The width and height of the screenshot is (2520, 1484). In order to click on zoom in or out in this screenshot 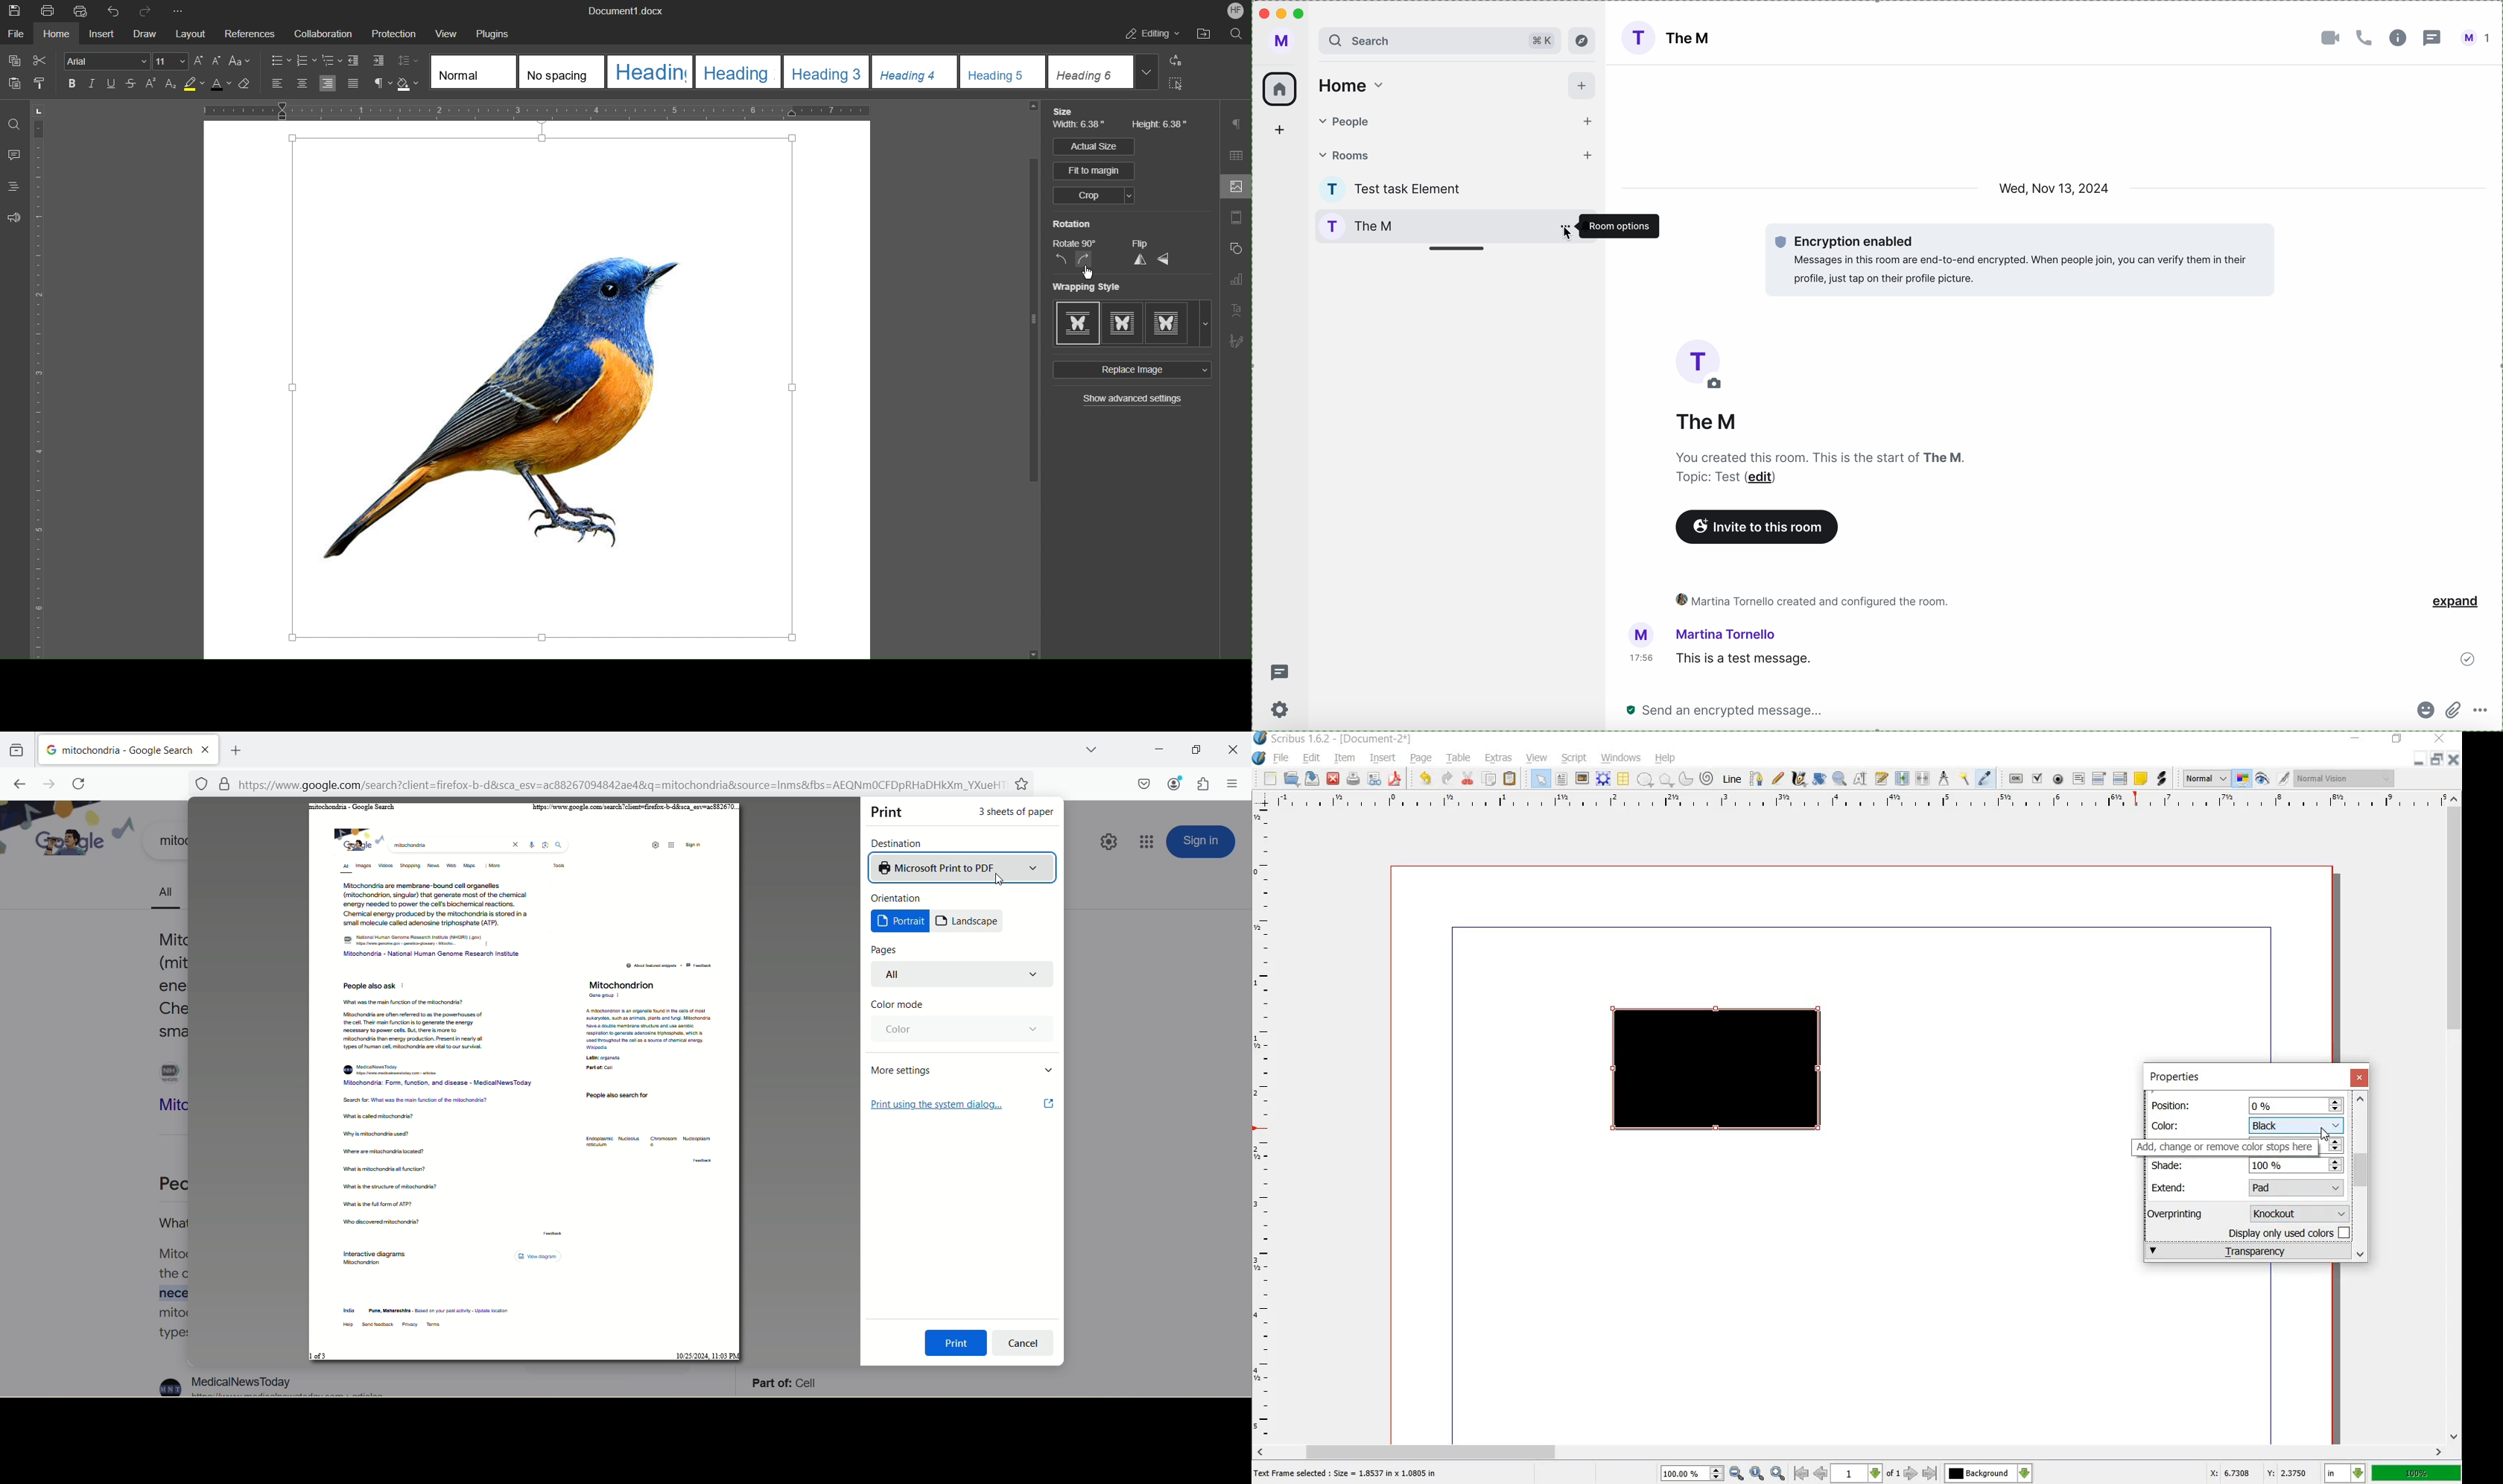, I will do `click(1839, 780)`.